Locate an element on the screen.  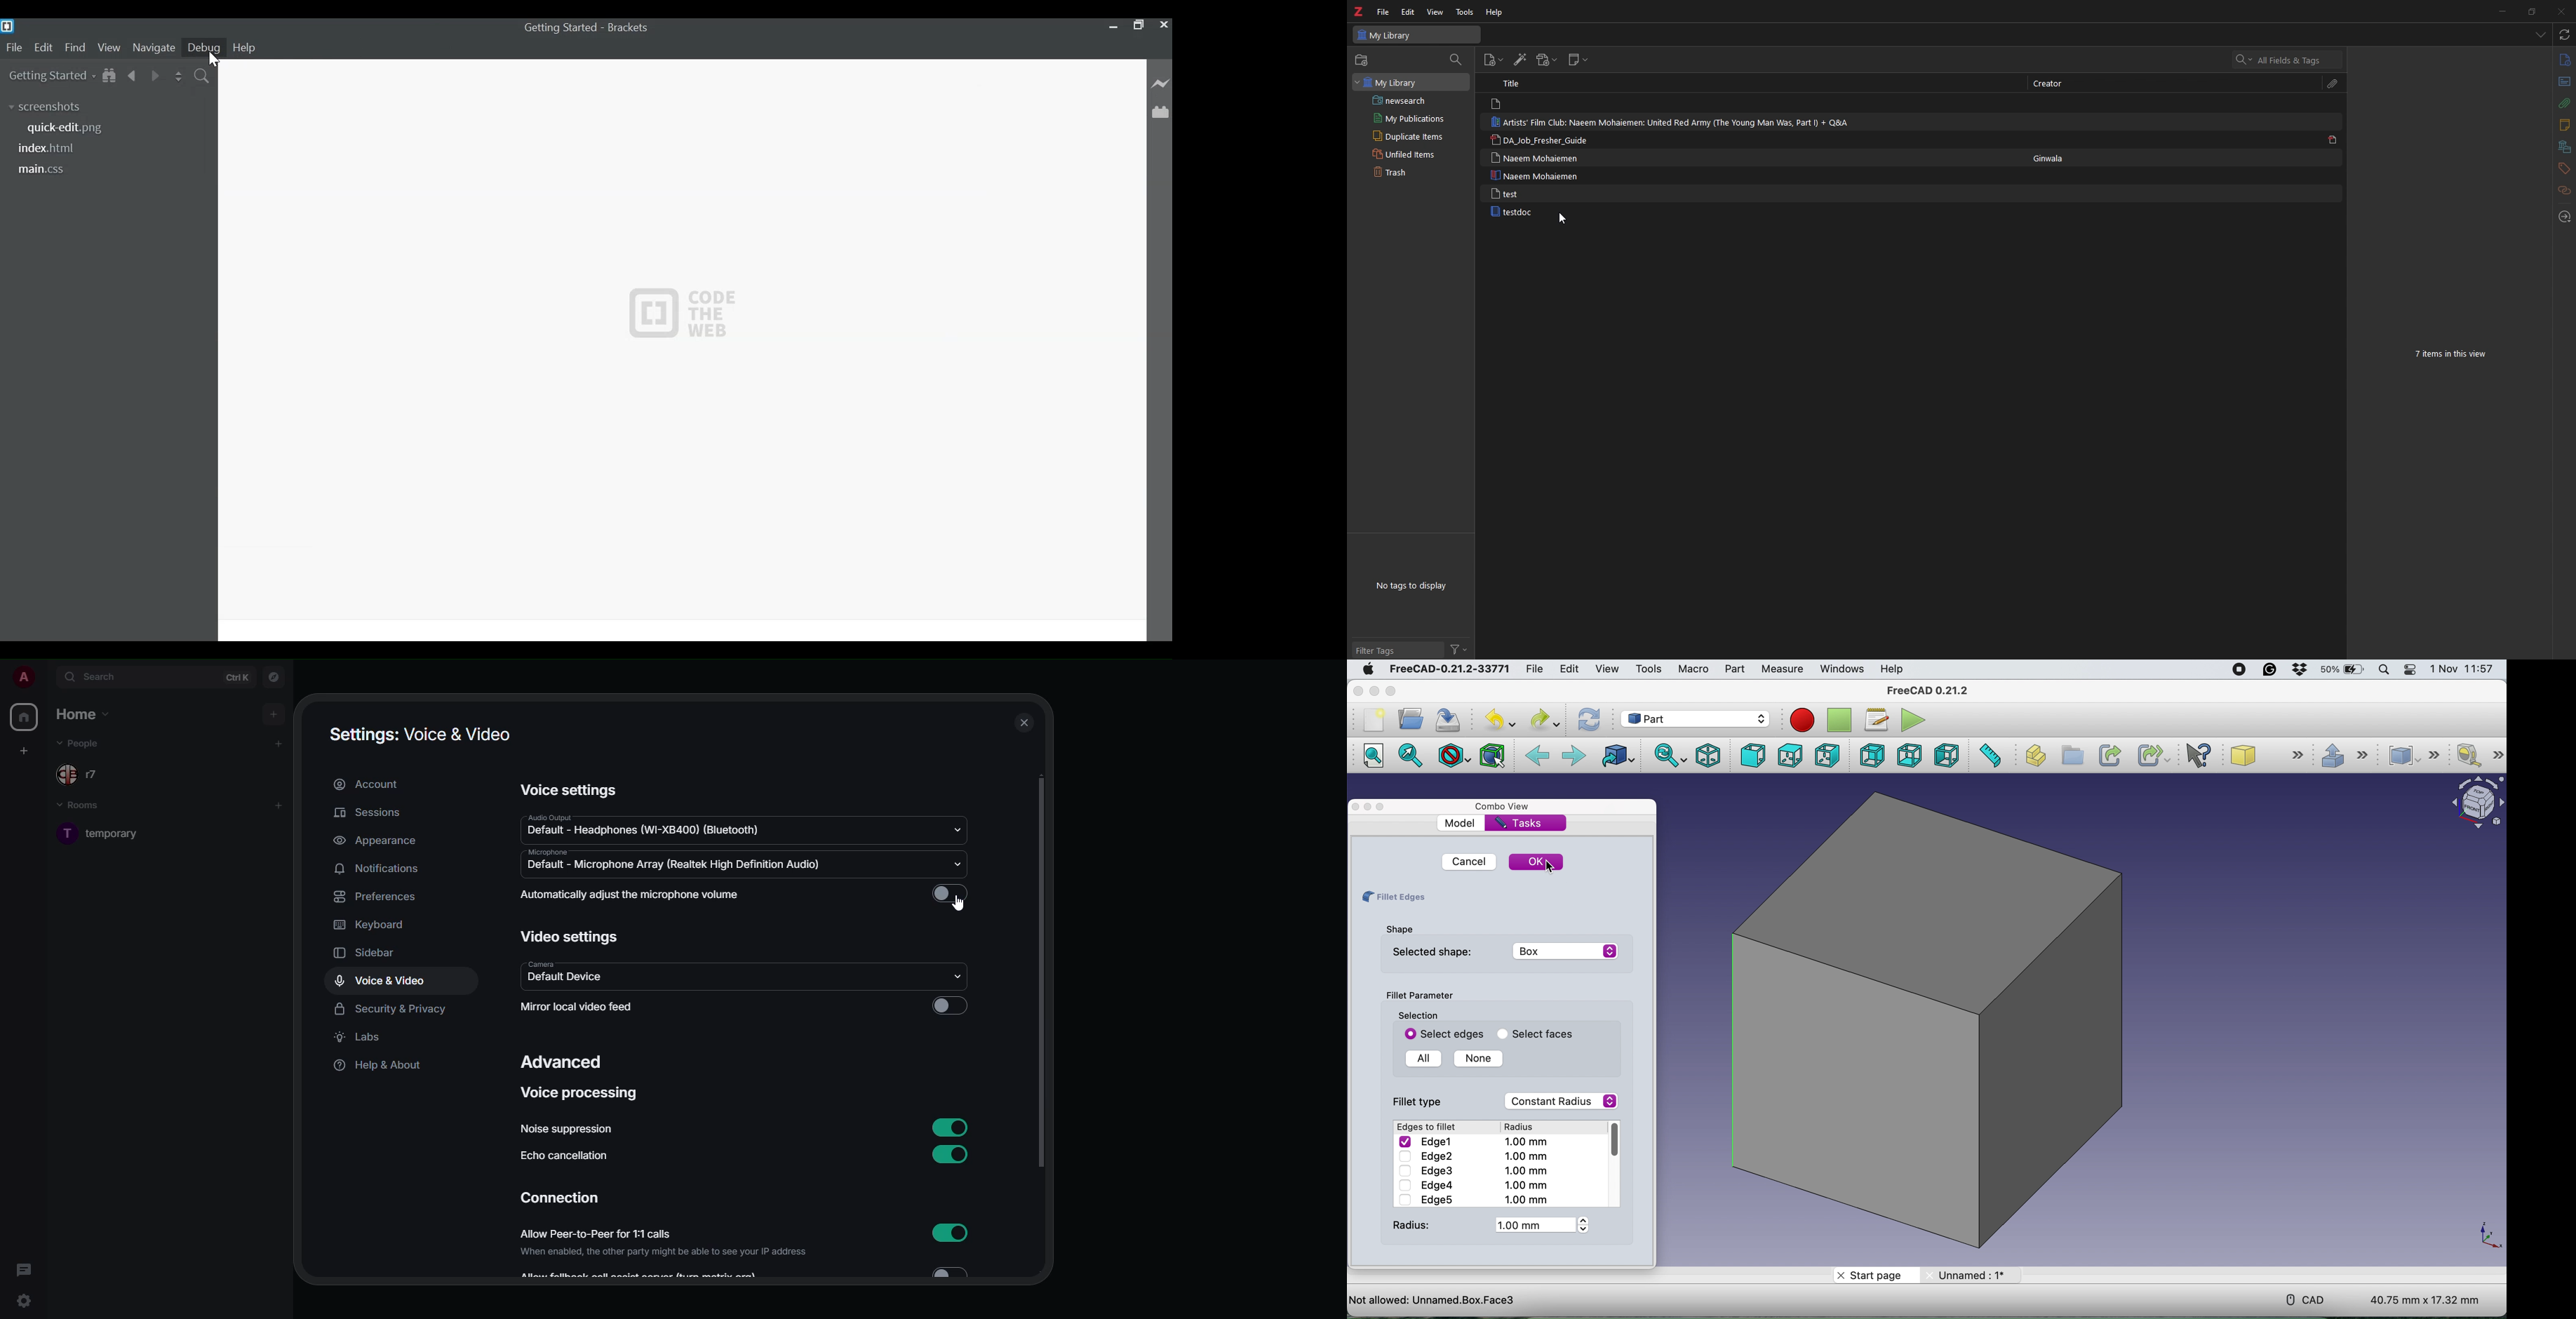
front is located at coordinates (1752, 756).